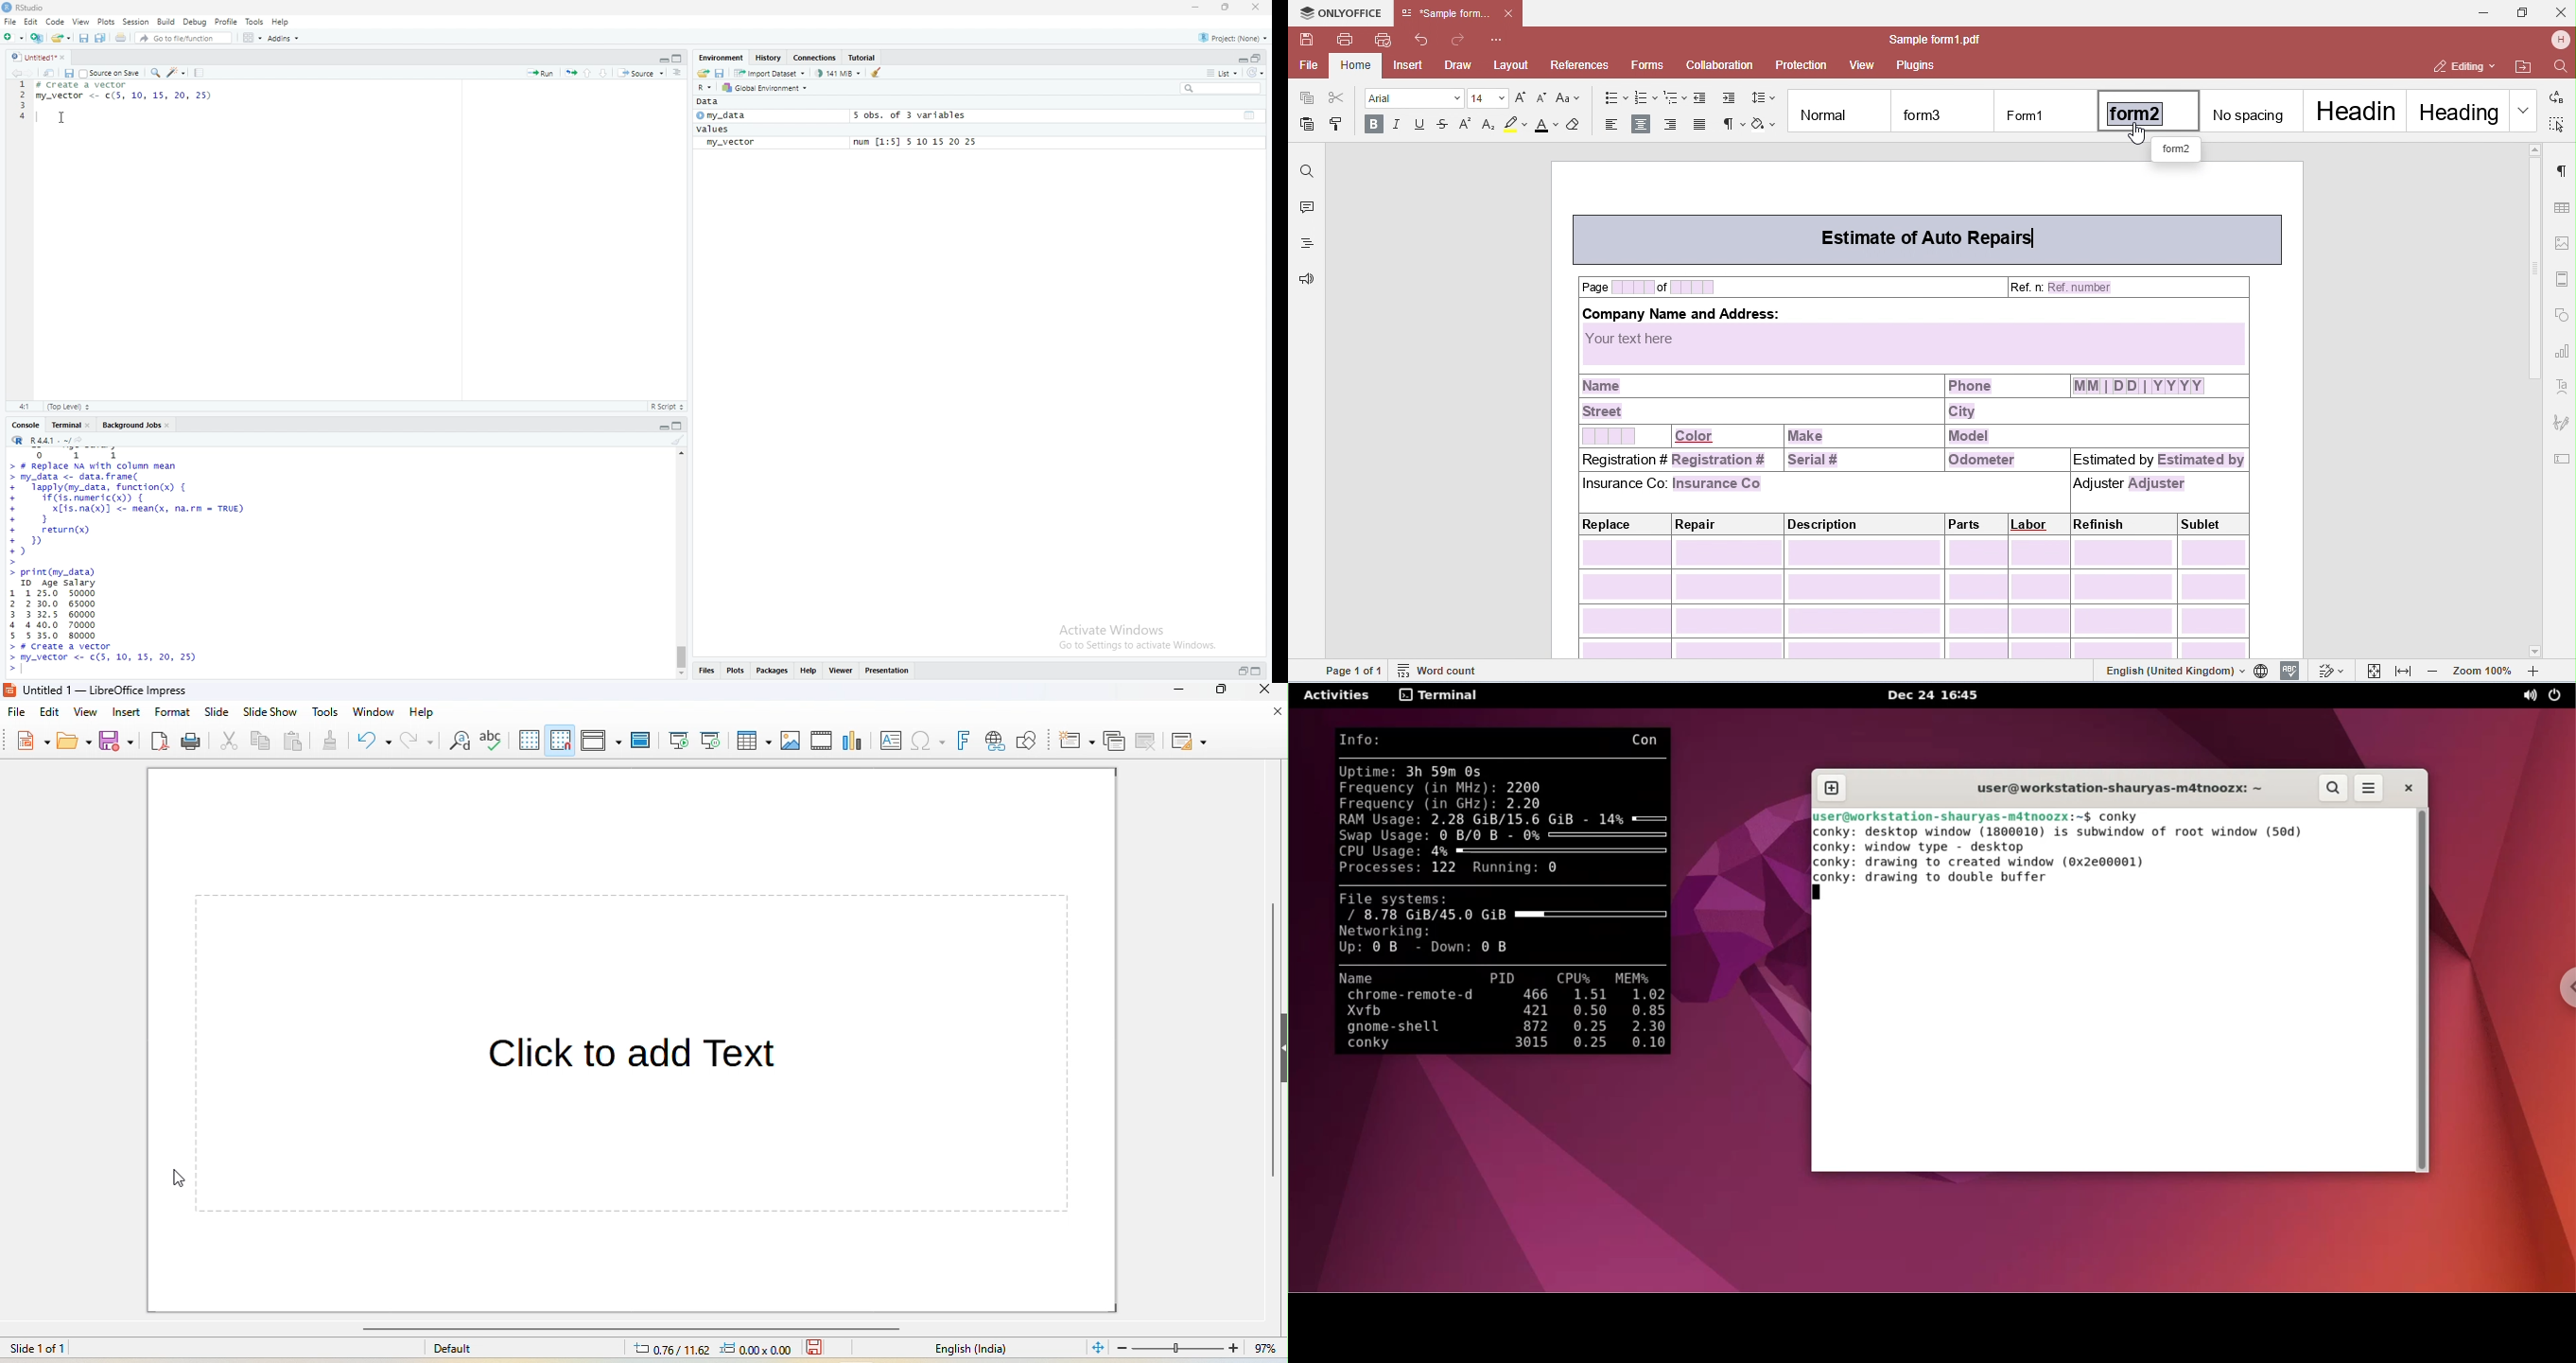  What do you see at coordinates (15, 74) in the screenshot?
I see `go backwards` at bounding box center [15, 74].